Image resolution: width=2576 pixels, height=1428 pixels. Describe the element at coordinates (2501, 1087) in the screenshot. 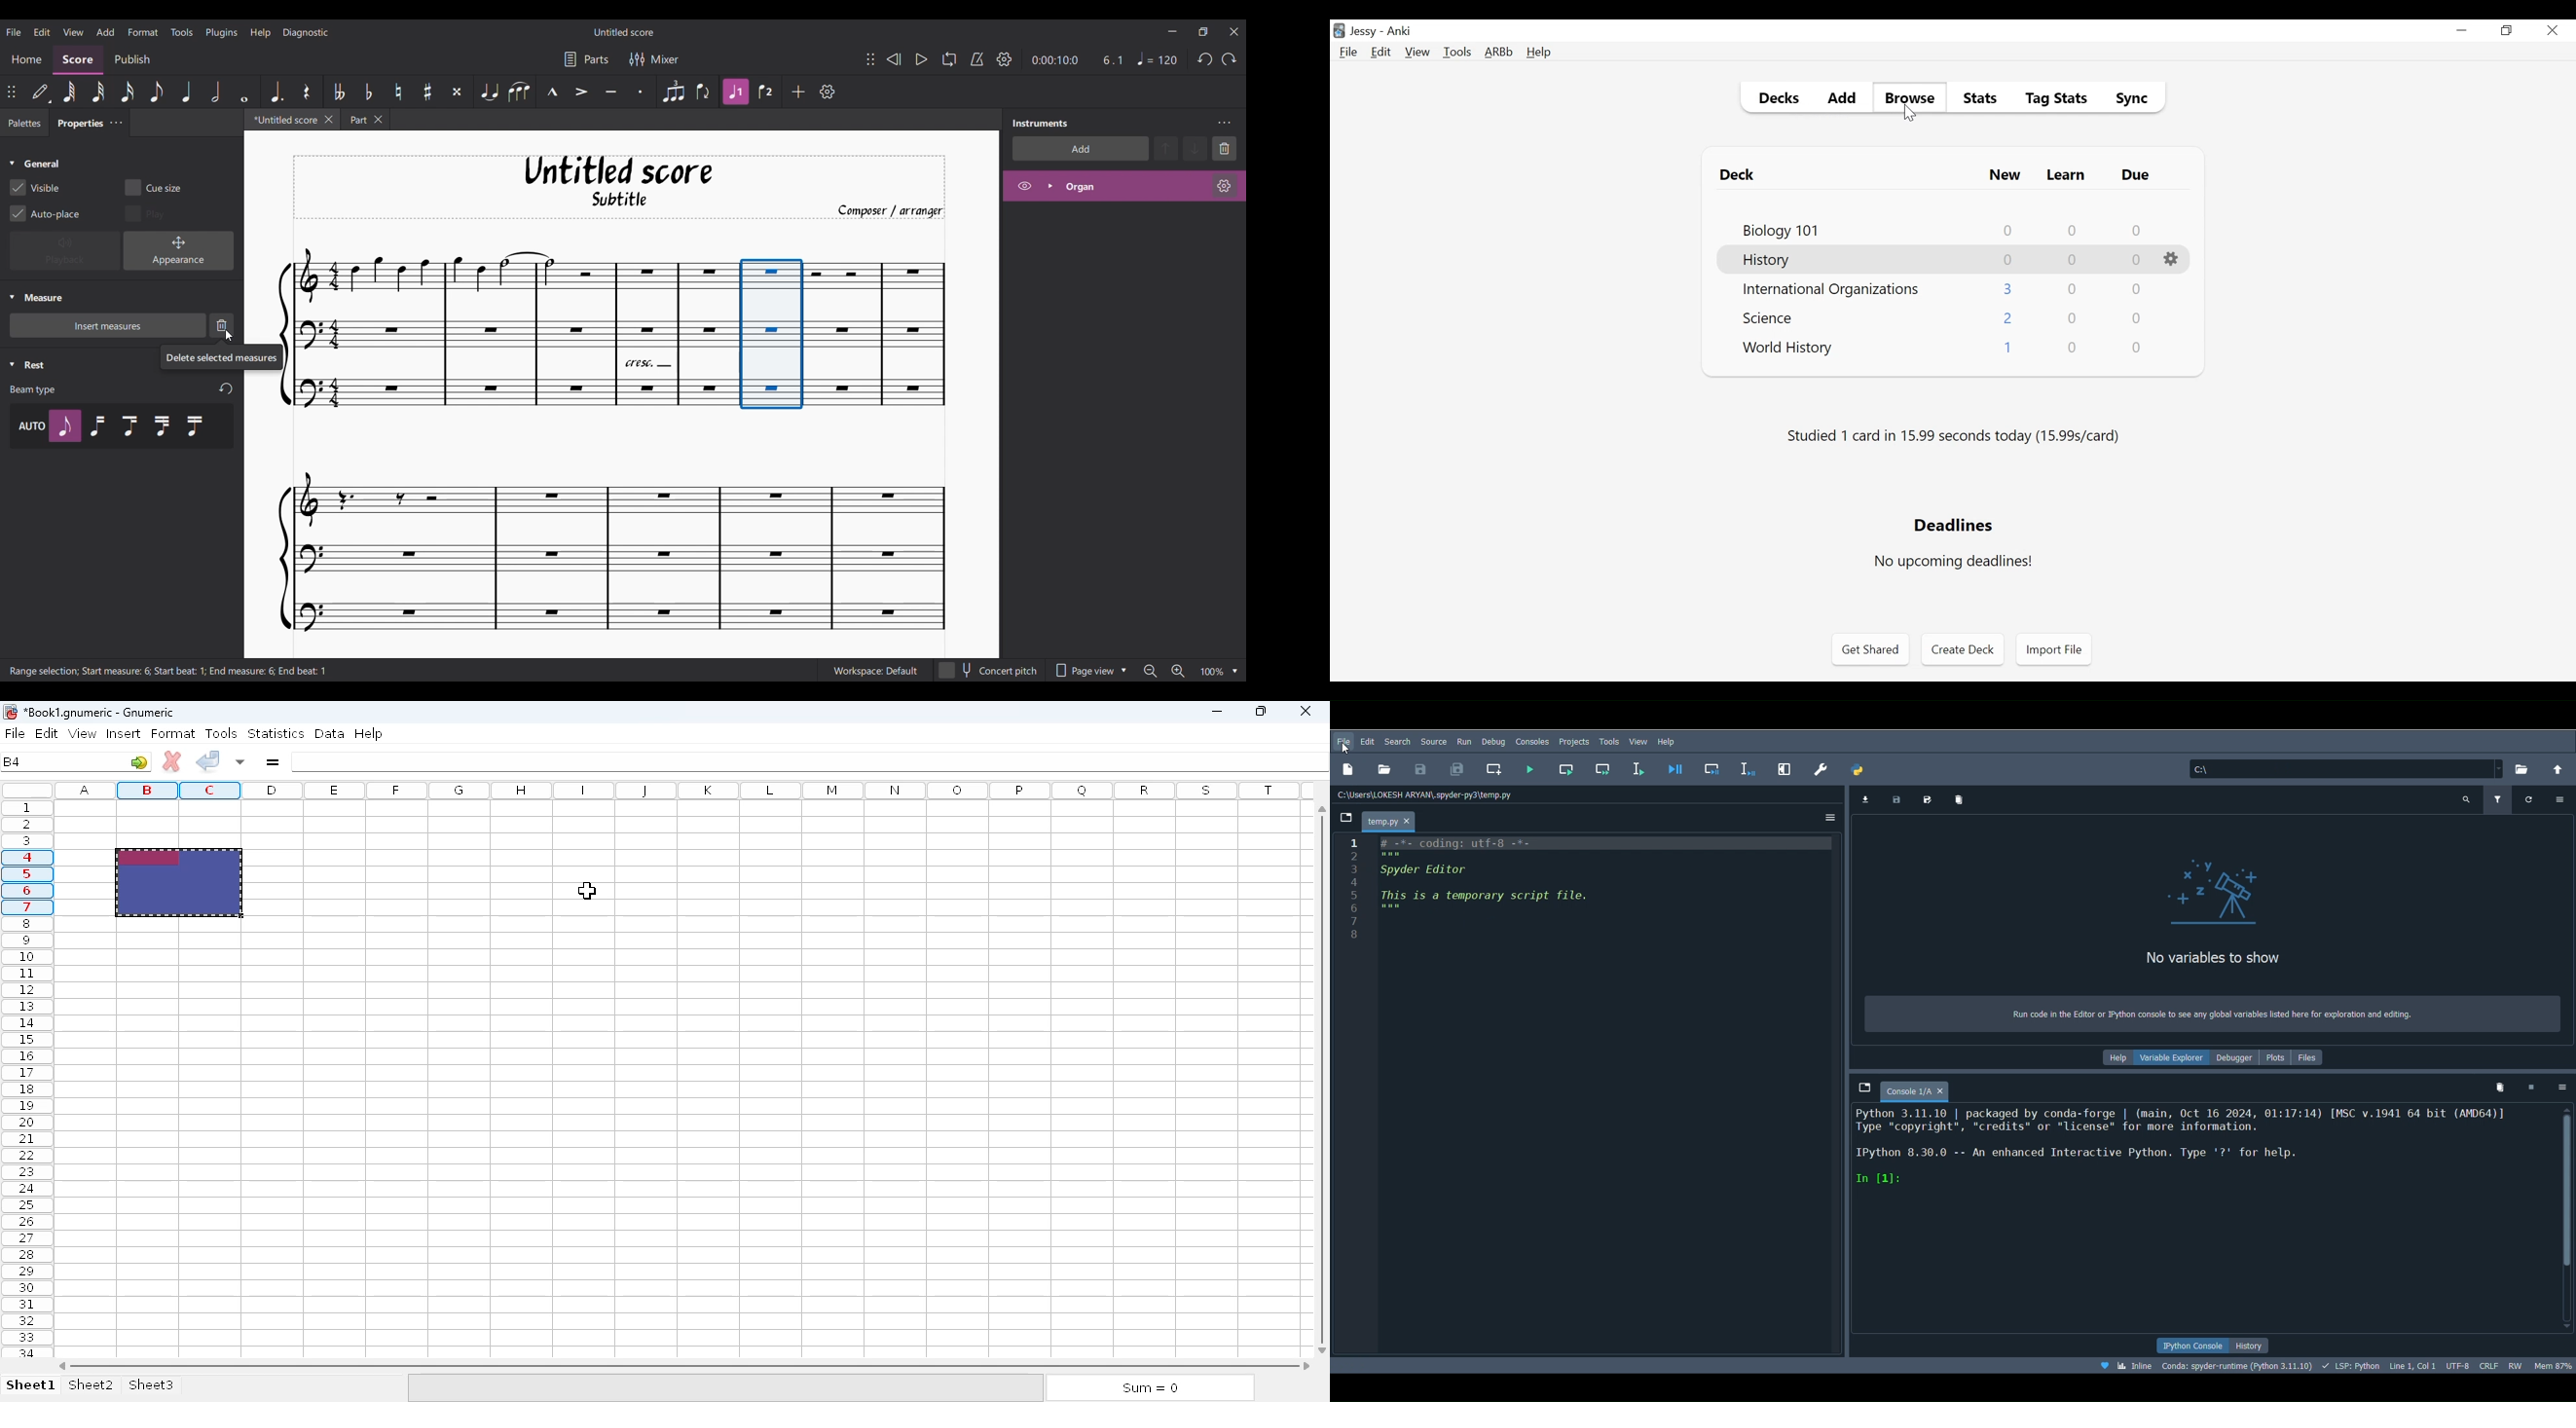

I see `Remove all variables from namespace` at that location.